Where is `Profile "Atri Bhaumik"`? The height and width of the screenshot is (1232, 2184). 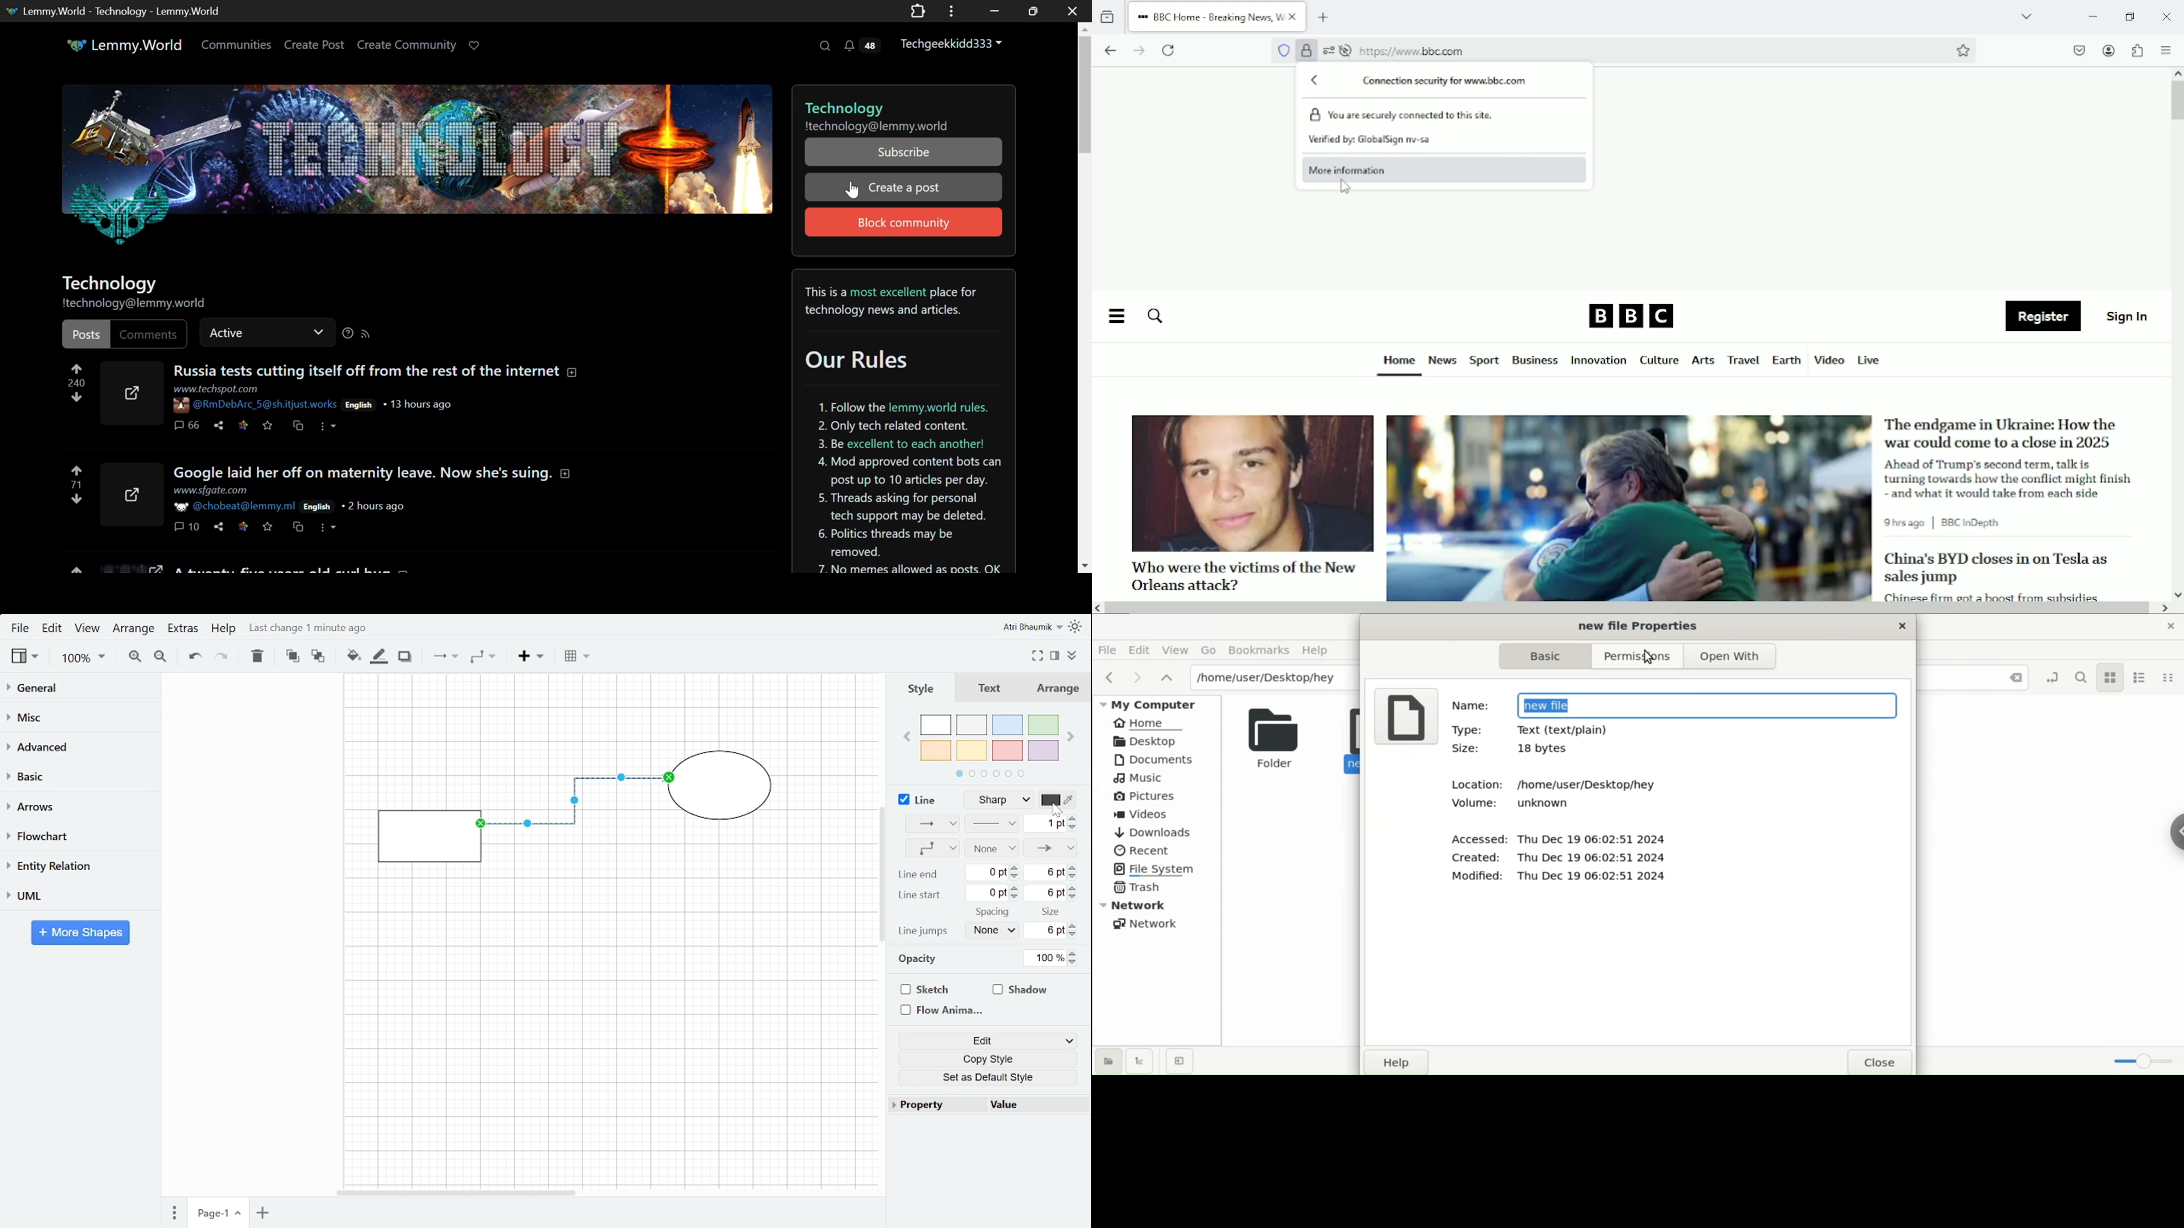 Profile "Atri Bhaumik" is located at coordinates (1034, 627).